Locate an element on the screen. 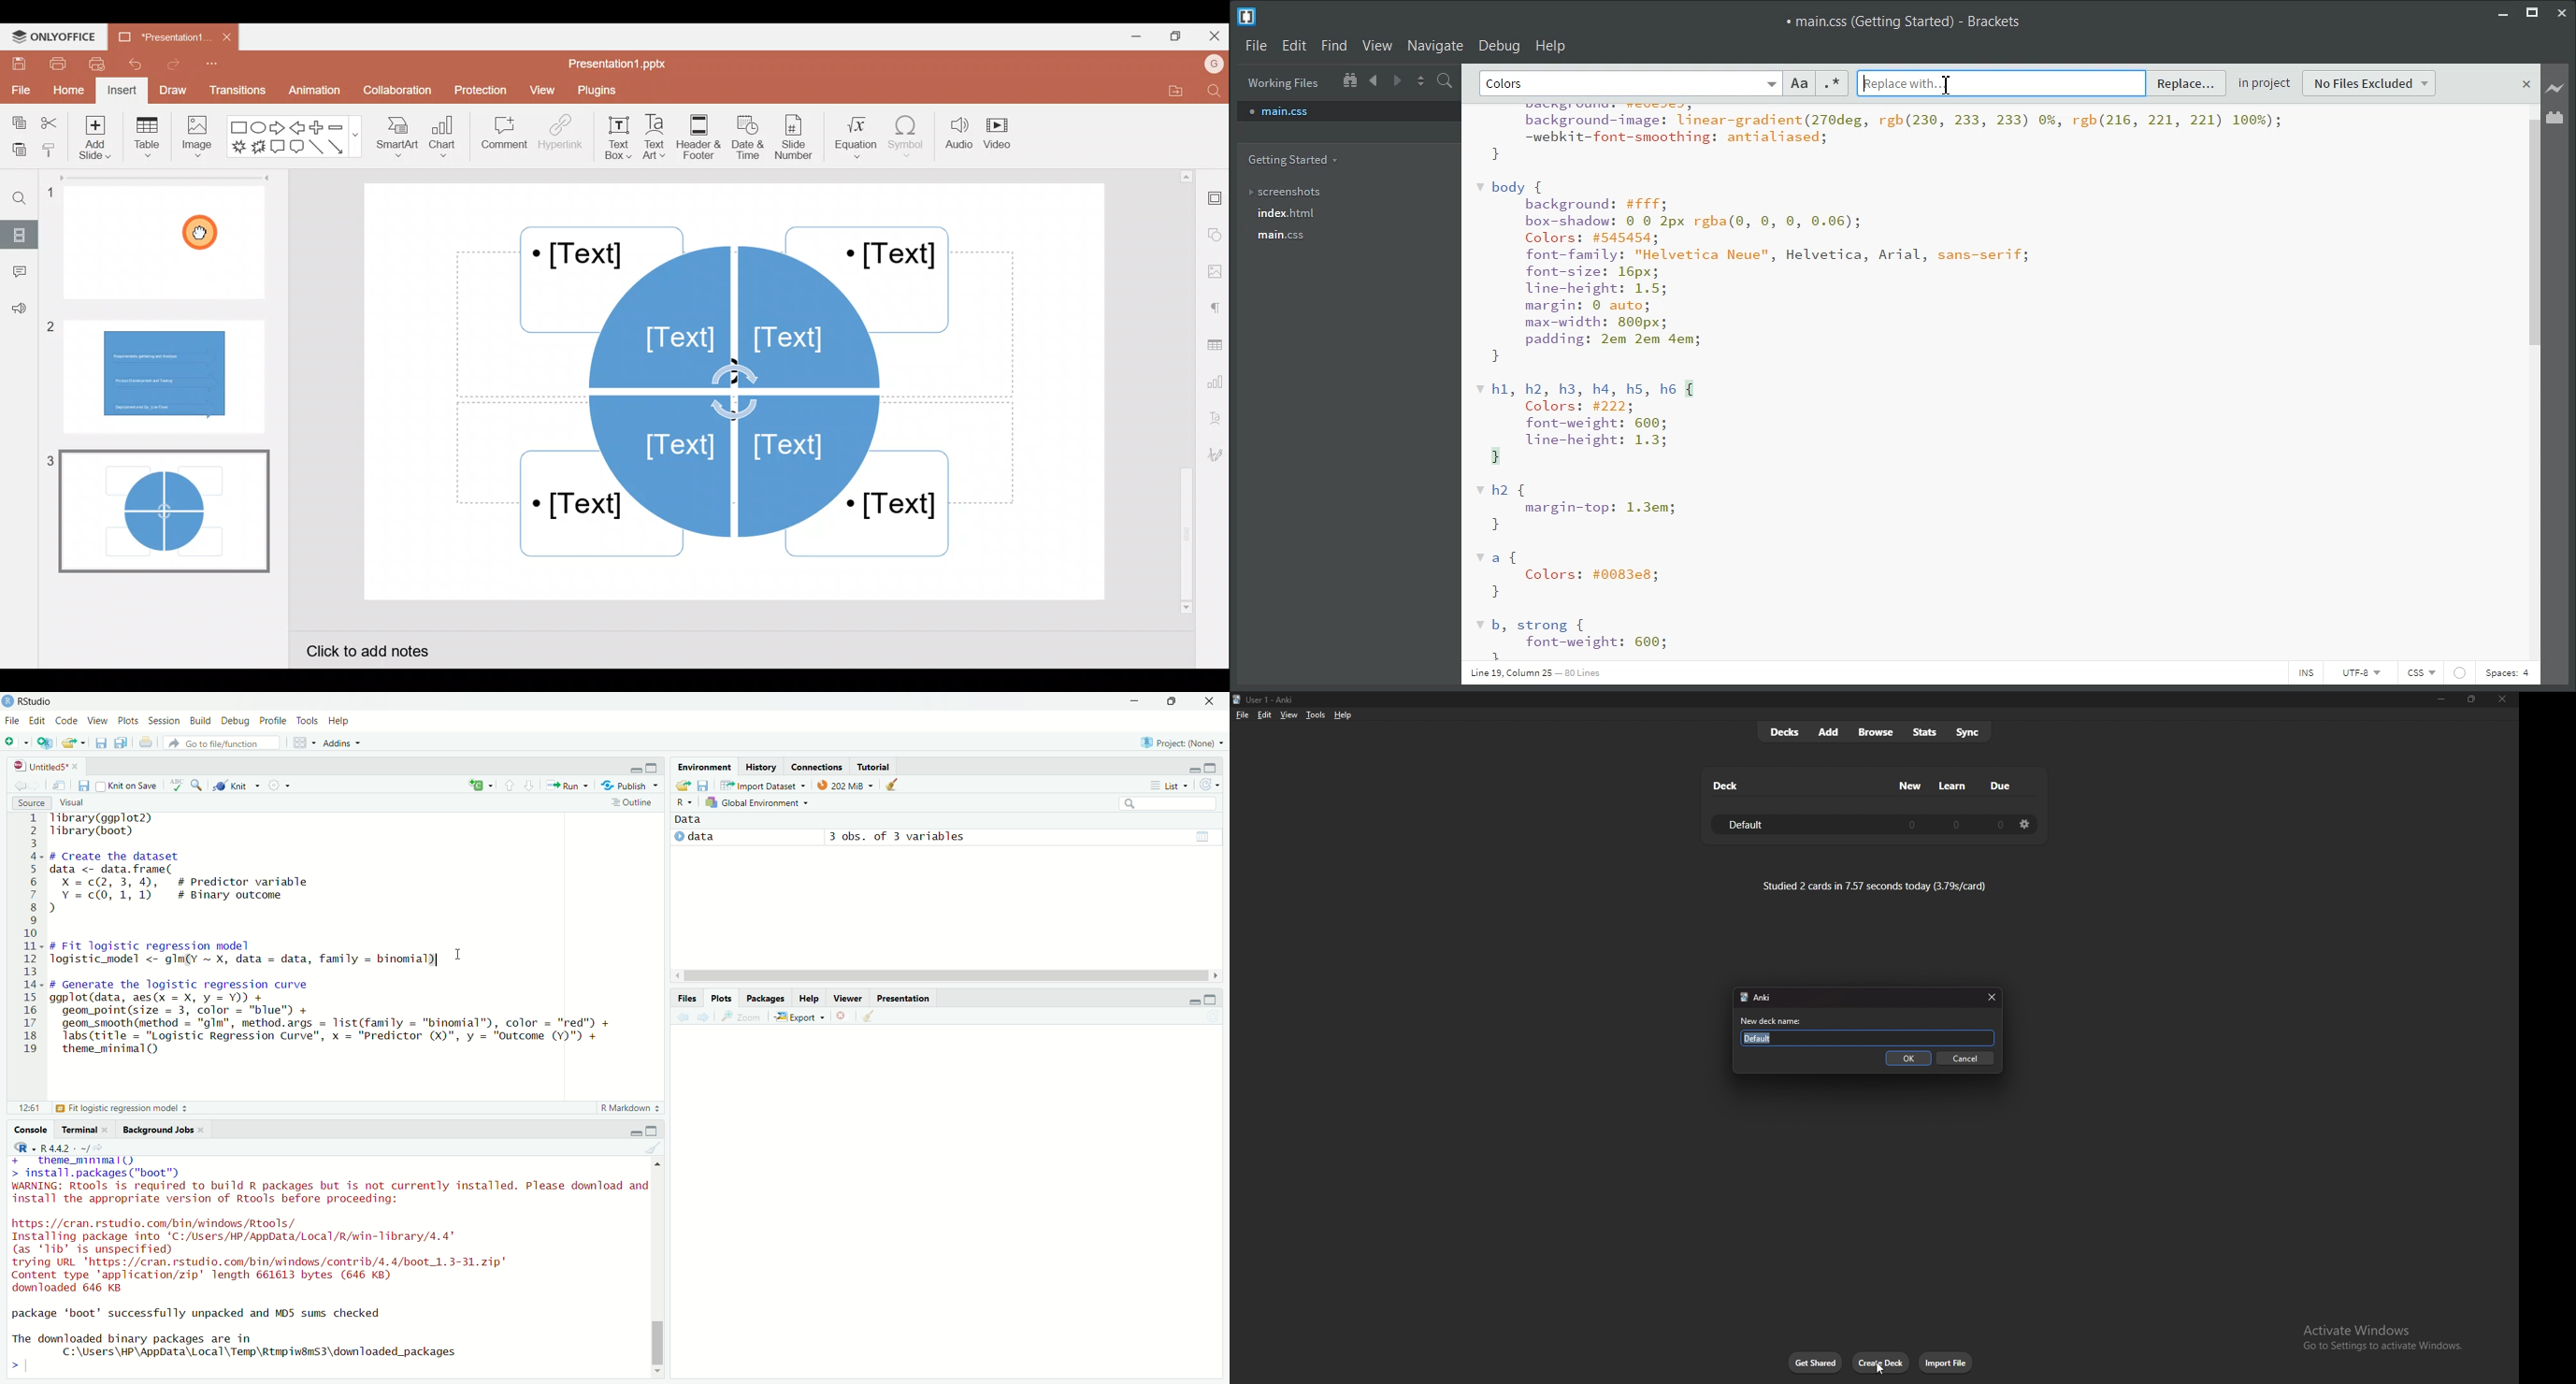 The width and height of the screenshot is (2576, 1400). Copy style is located at coordinates (50, 149).